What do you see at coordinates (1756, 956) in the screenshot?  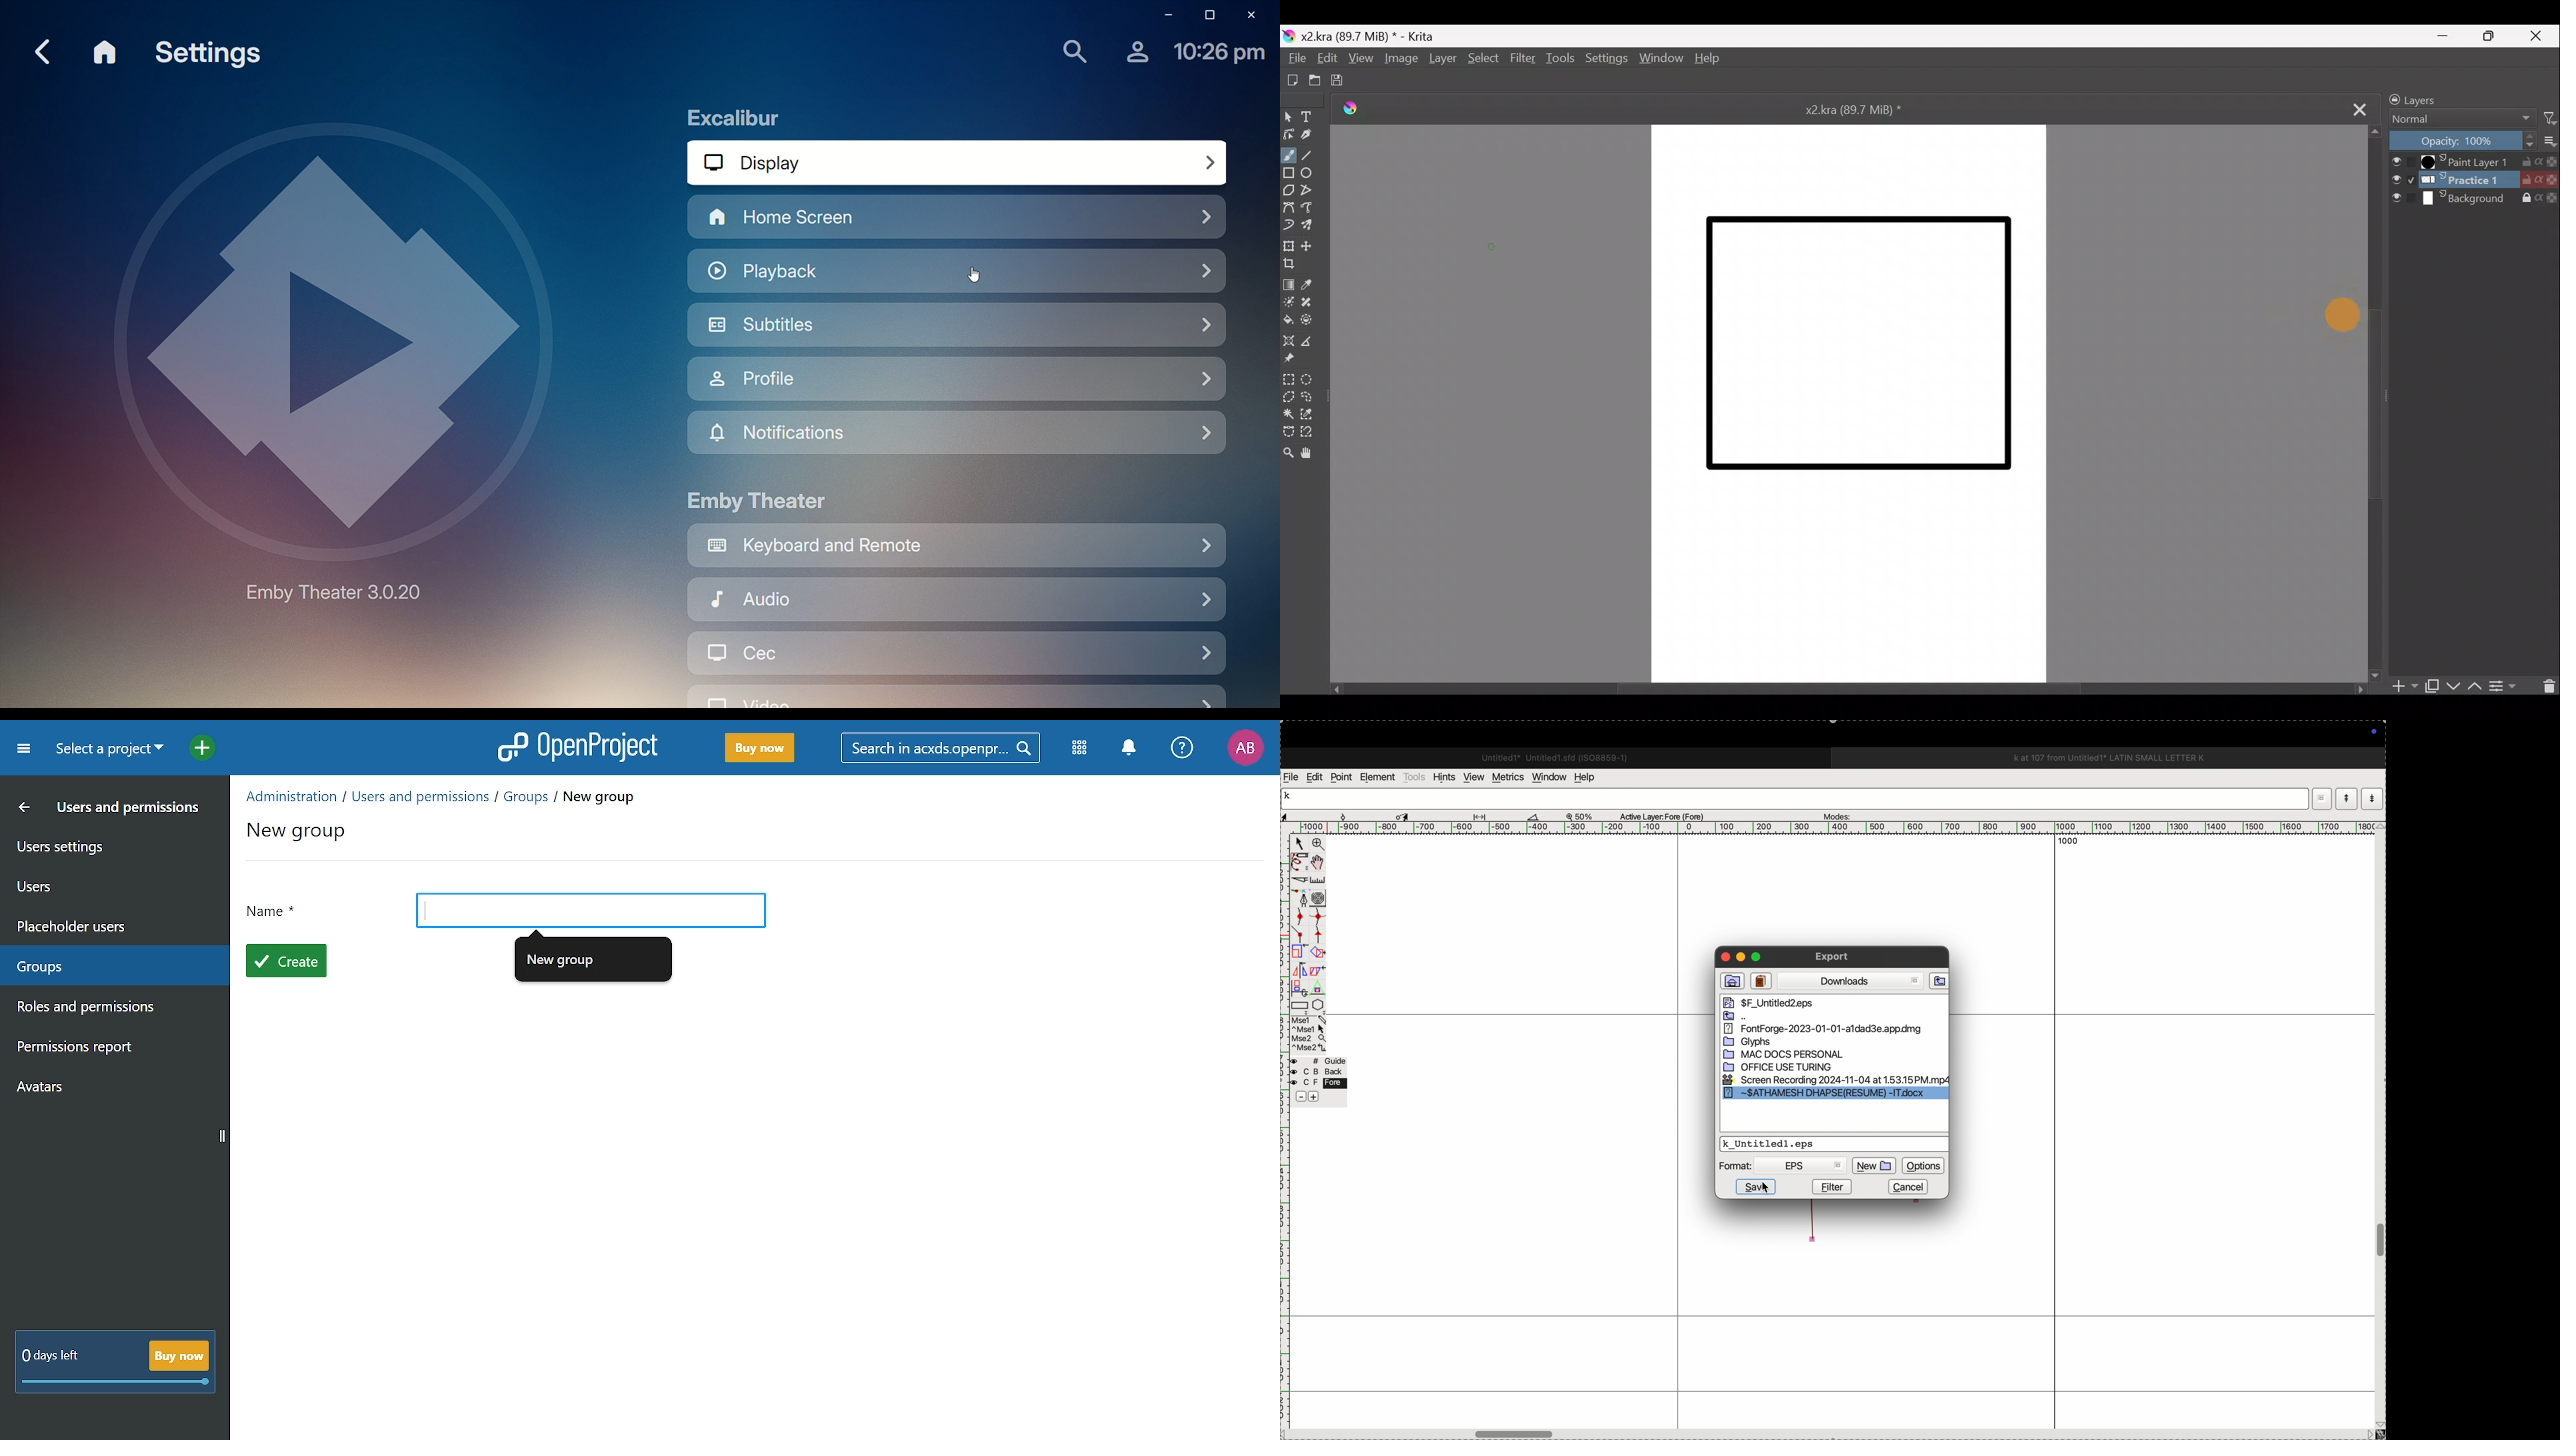 I see `maximize` at bounding box center [1756, 956].